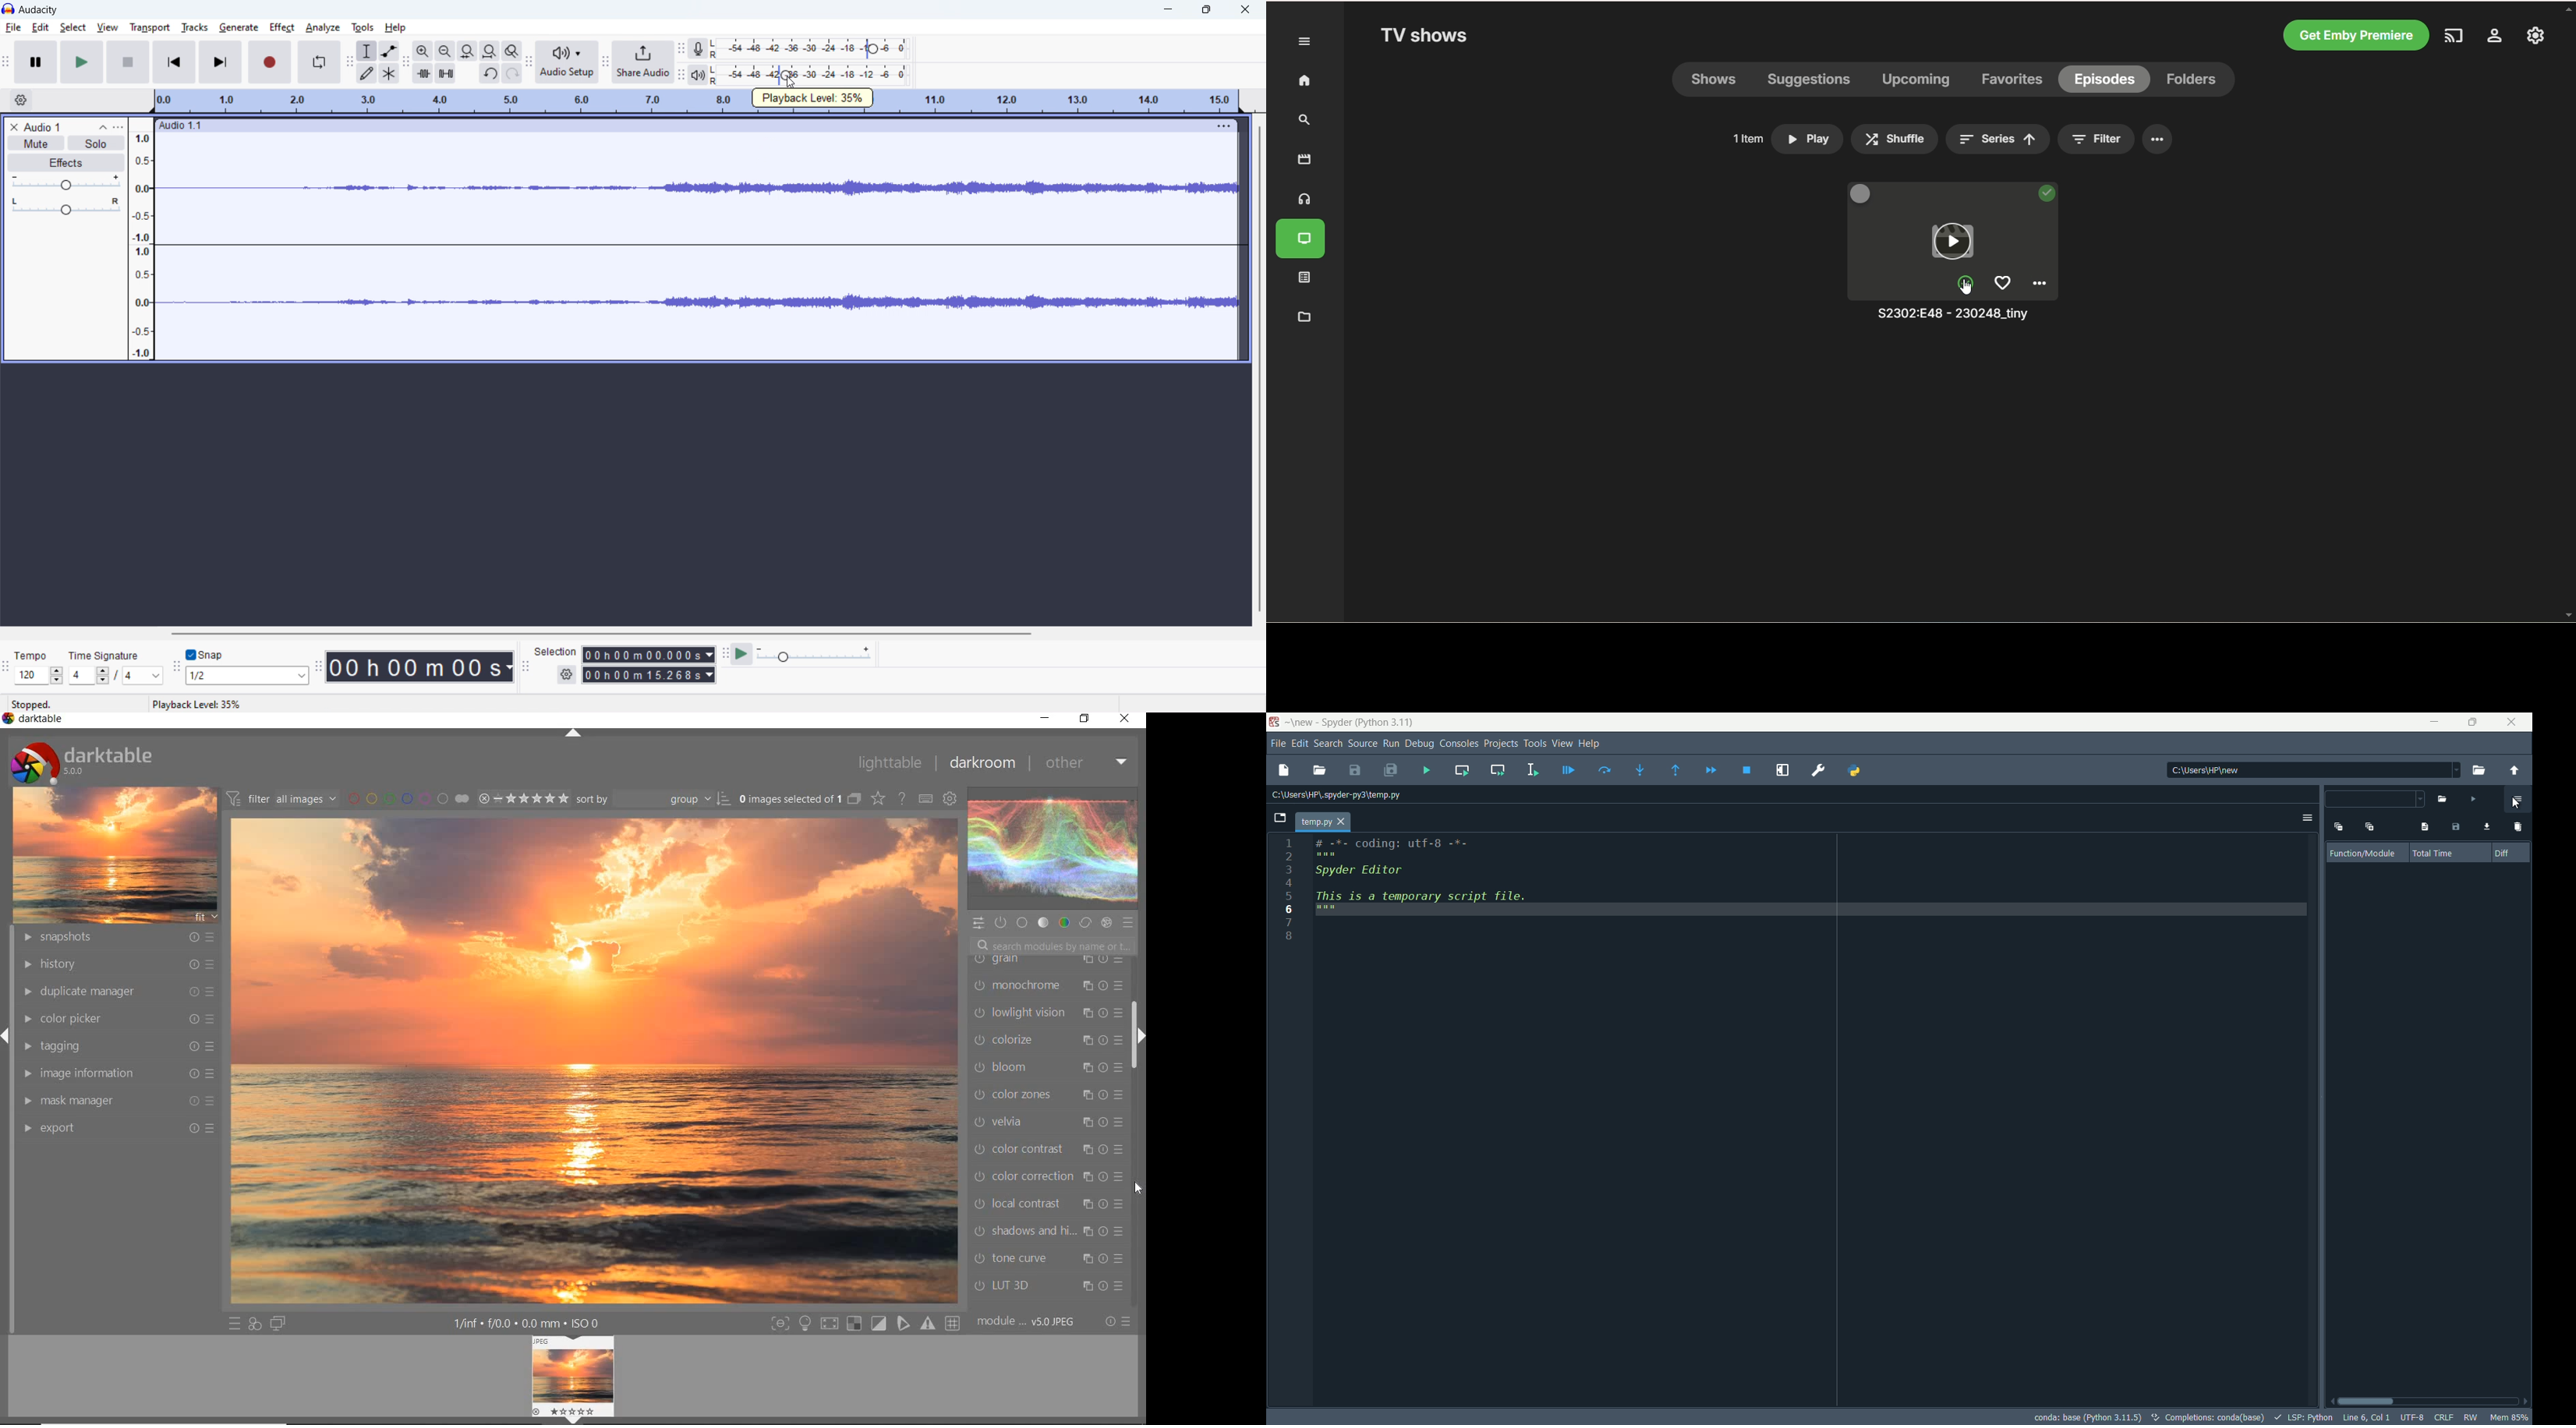  I want to click on QUICK ACCESS PANEL, so click(980, 922).